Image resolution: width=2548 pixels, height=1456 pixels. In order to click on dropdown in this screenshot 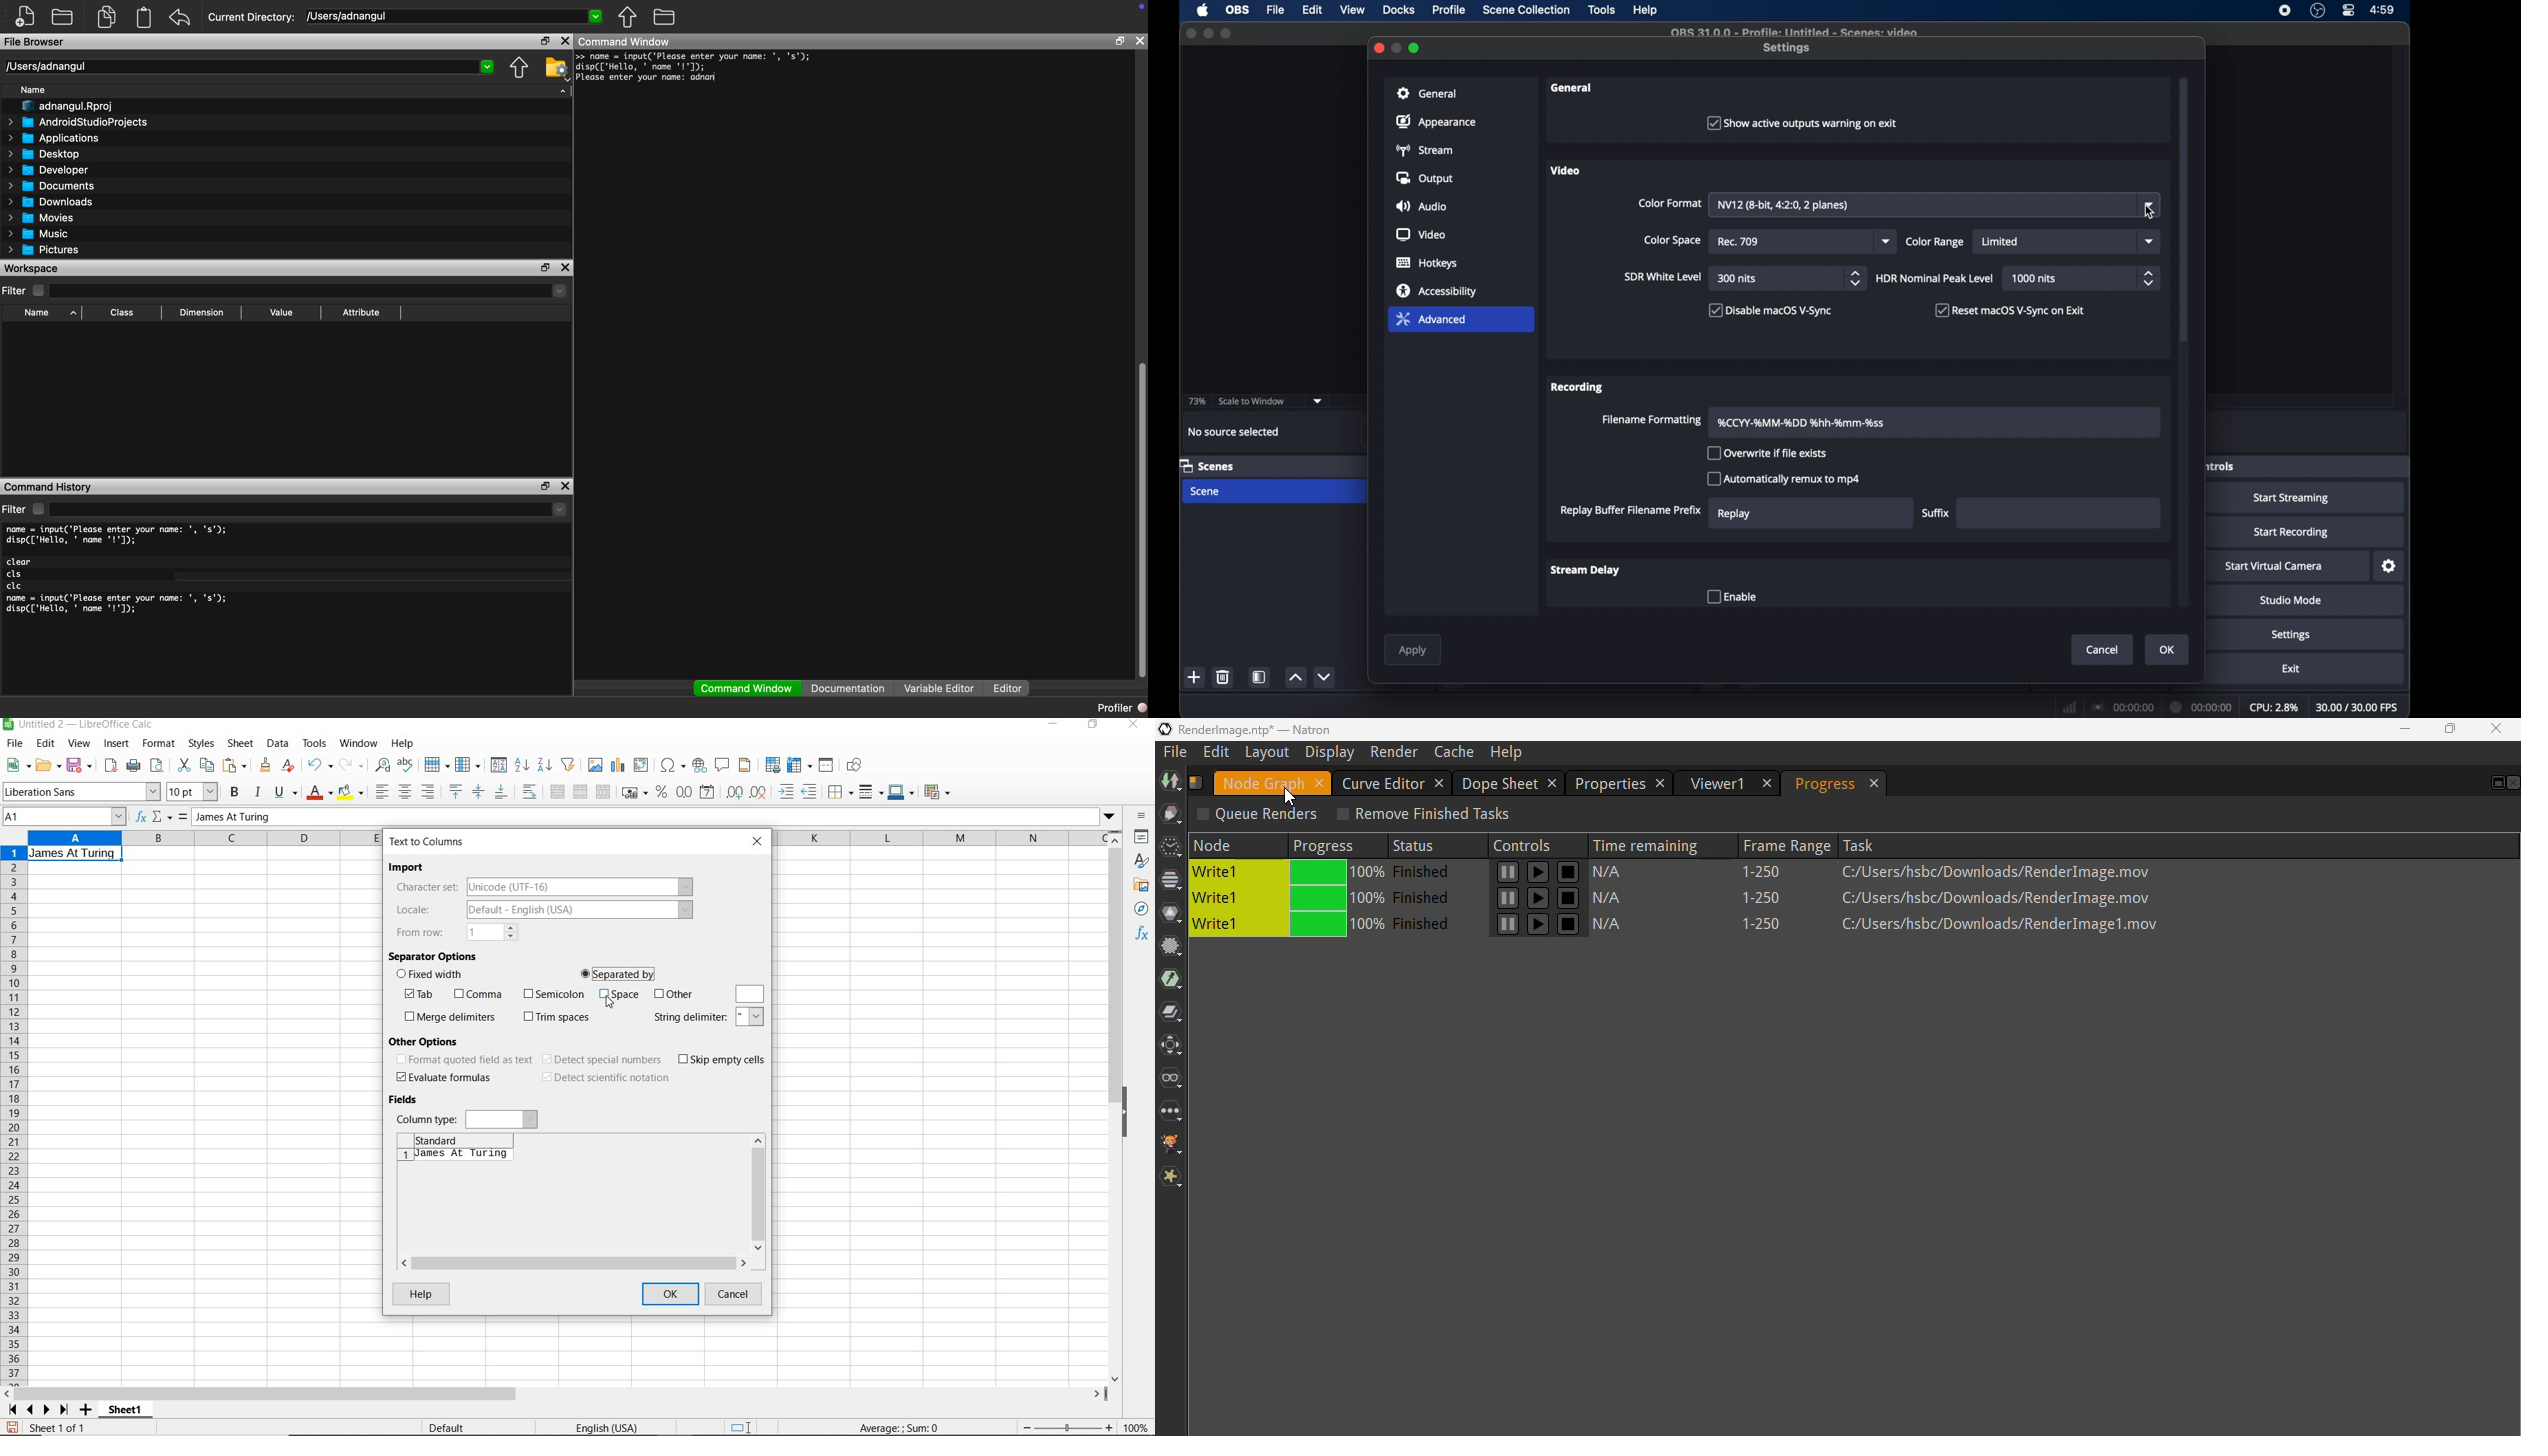, I will do `click(2152, 205)`.